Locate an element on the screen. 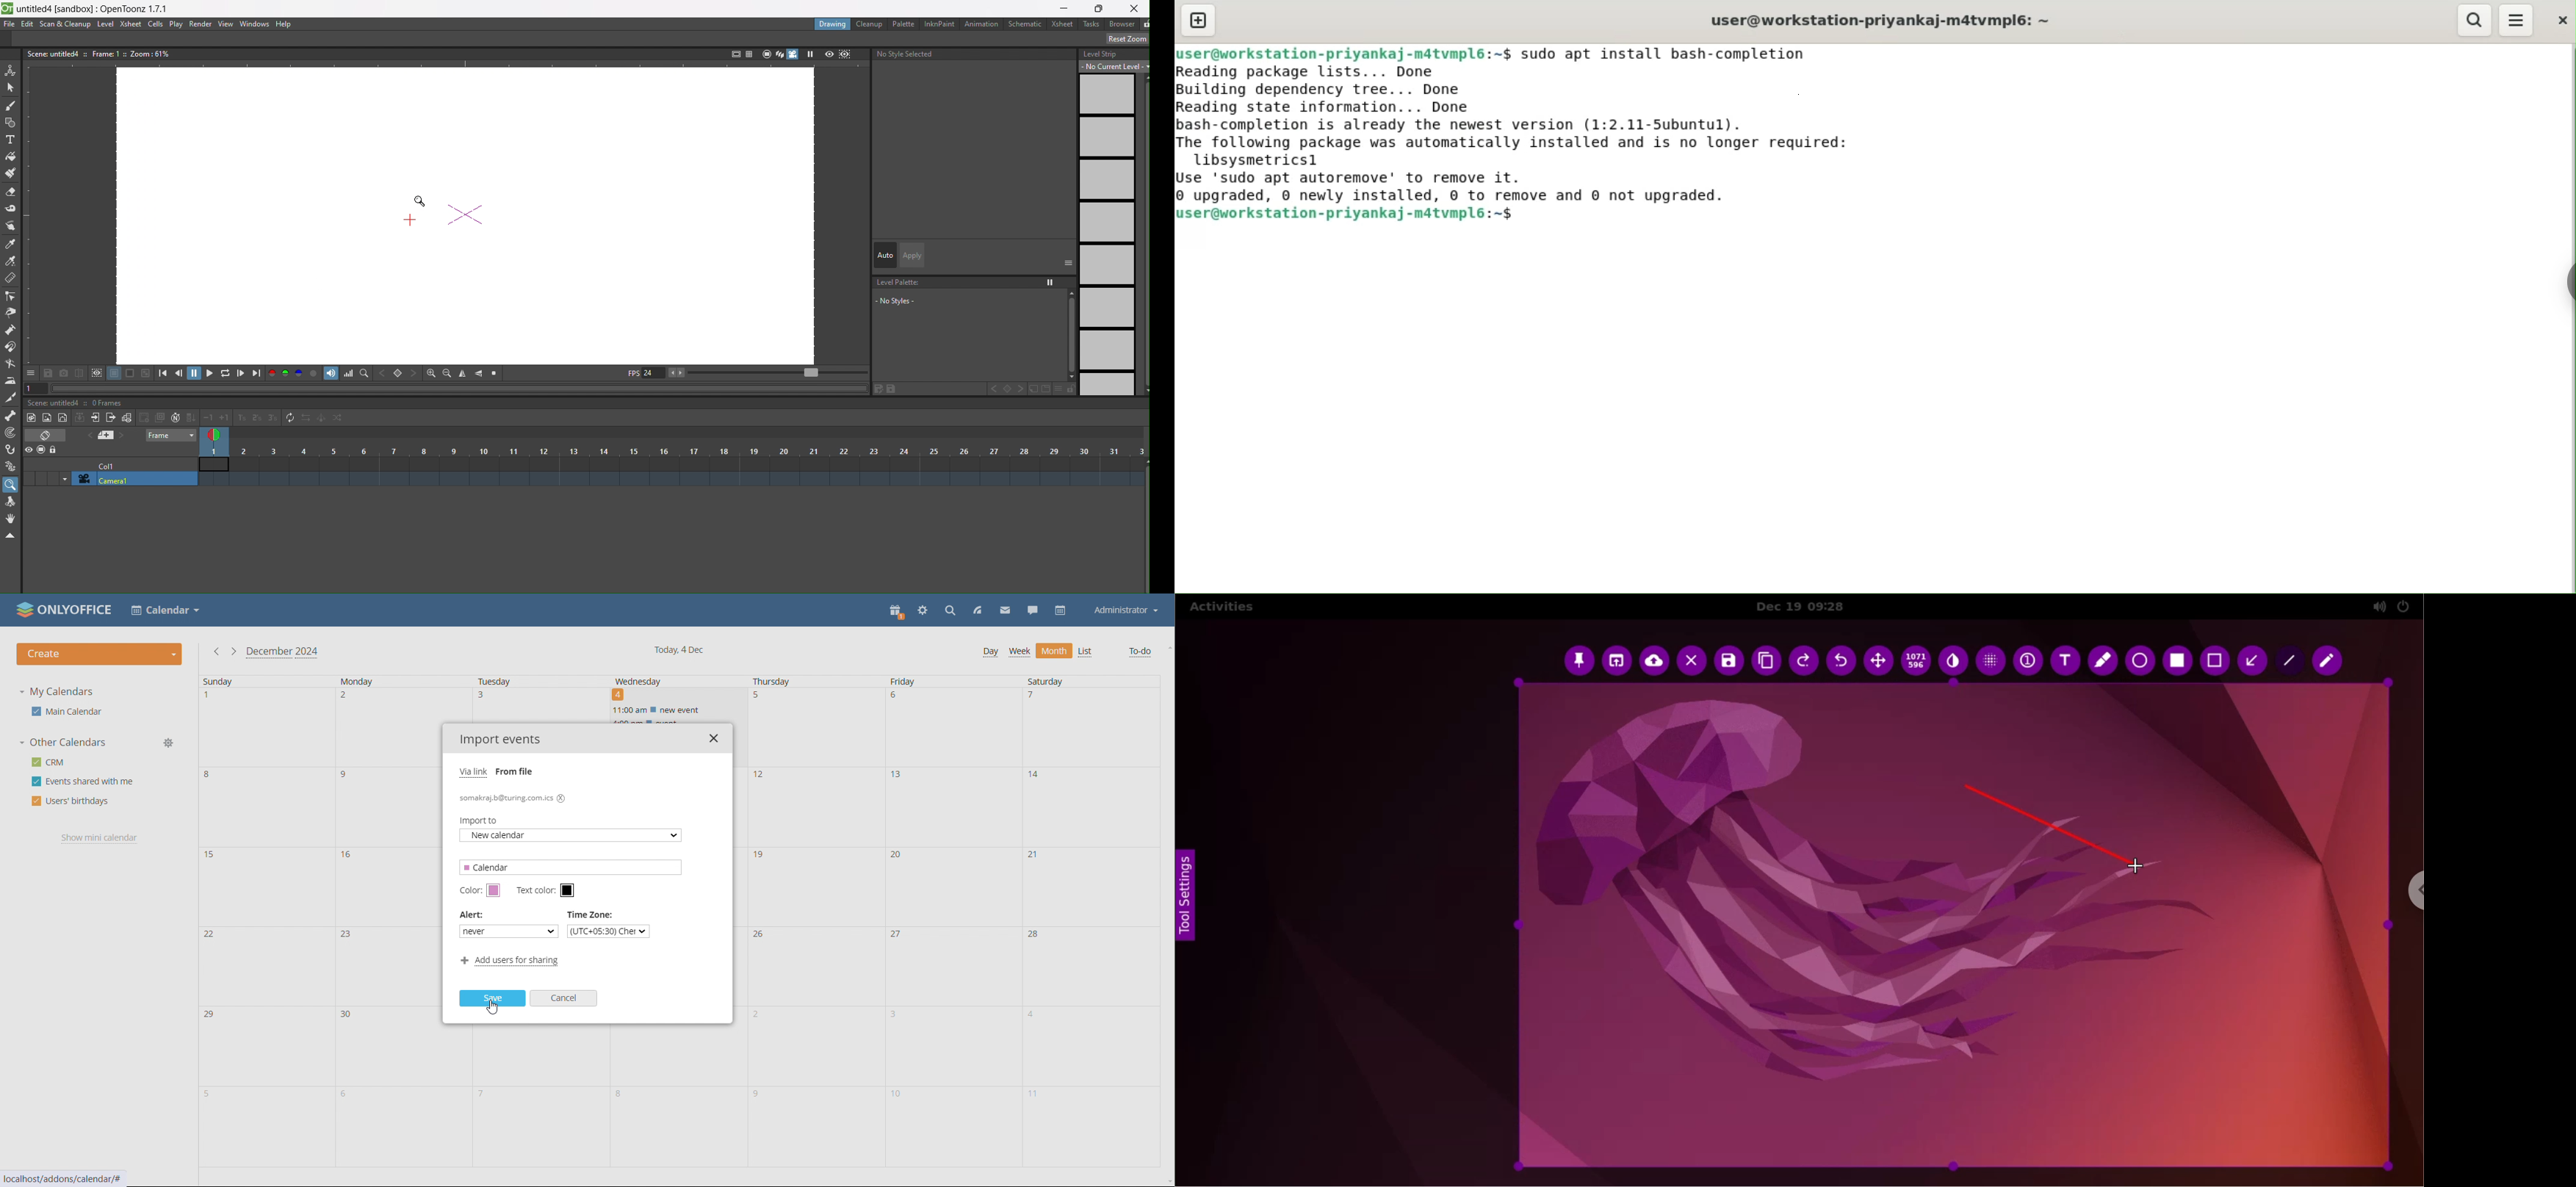 The width and height of the screenshot is (2576, 1204). eraser tool is located at coordinates (10, 192).